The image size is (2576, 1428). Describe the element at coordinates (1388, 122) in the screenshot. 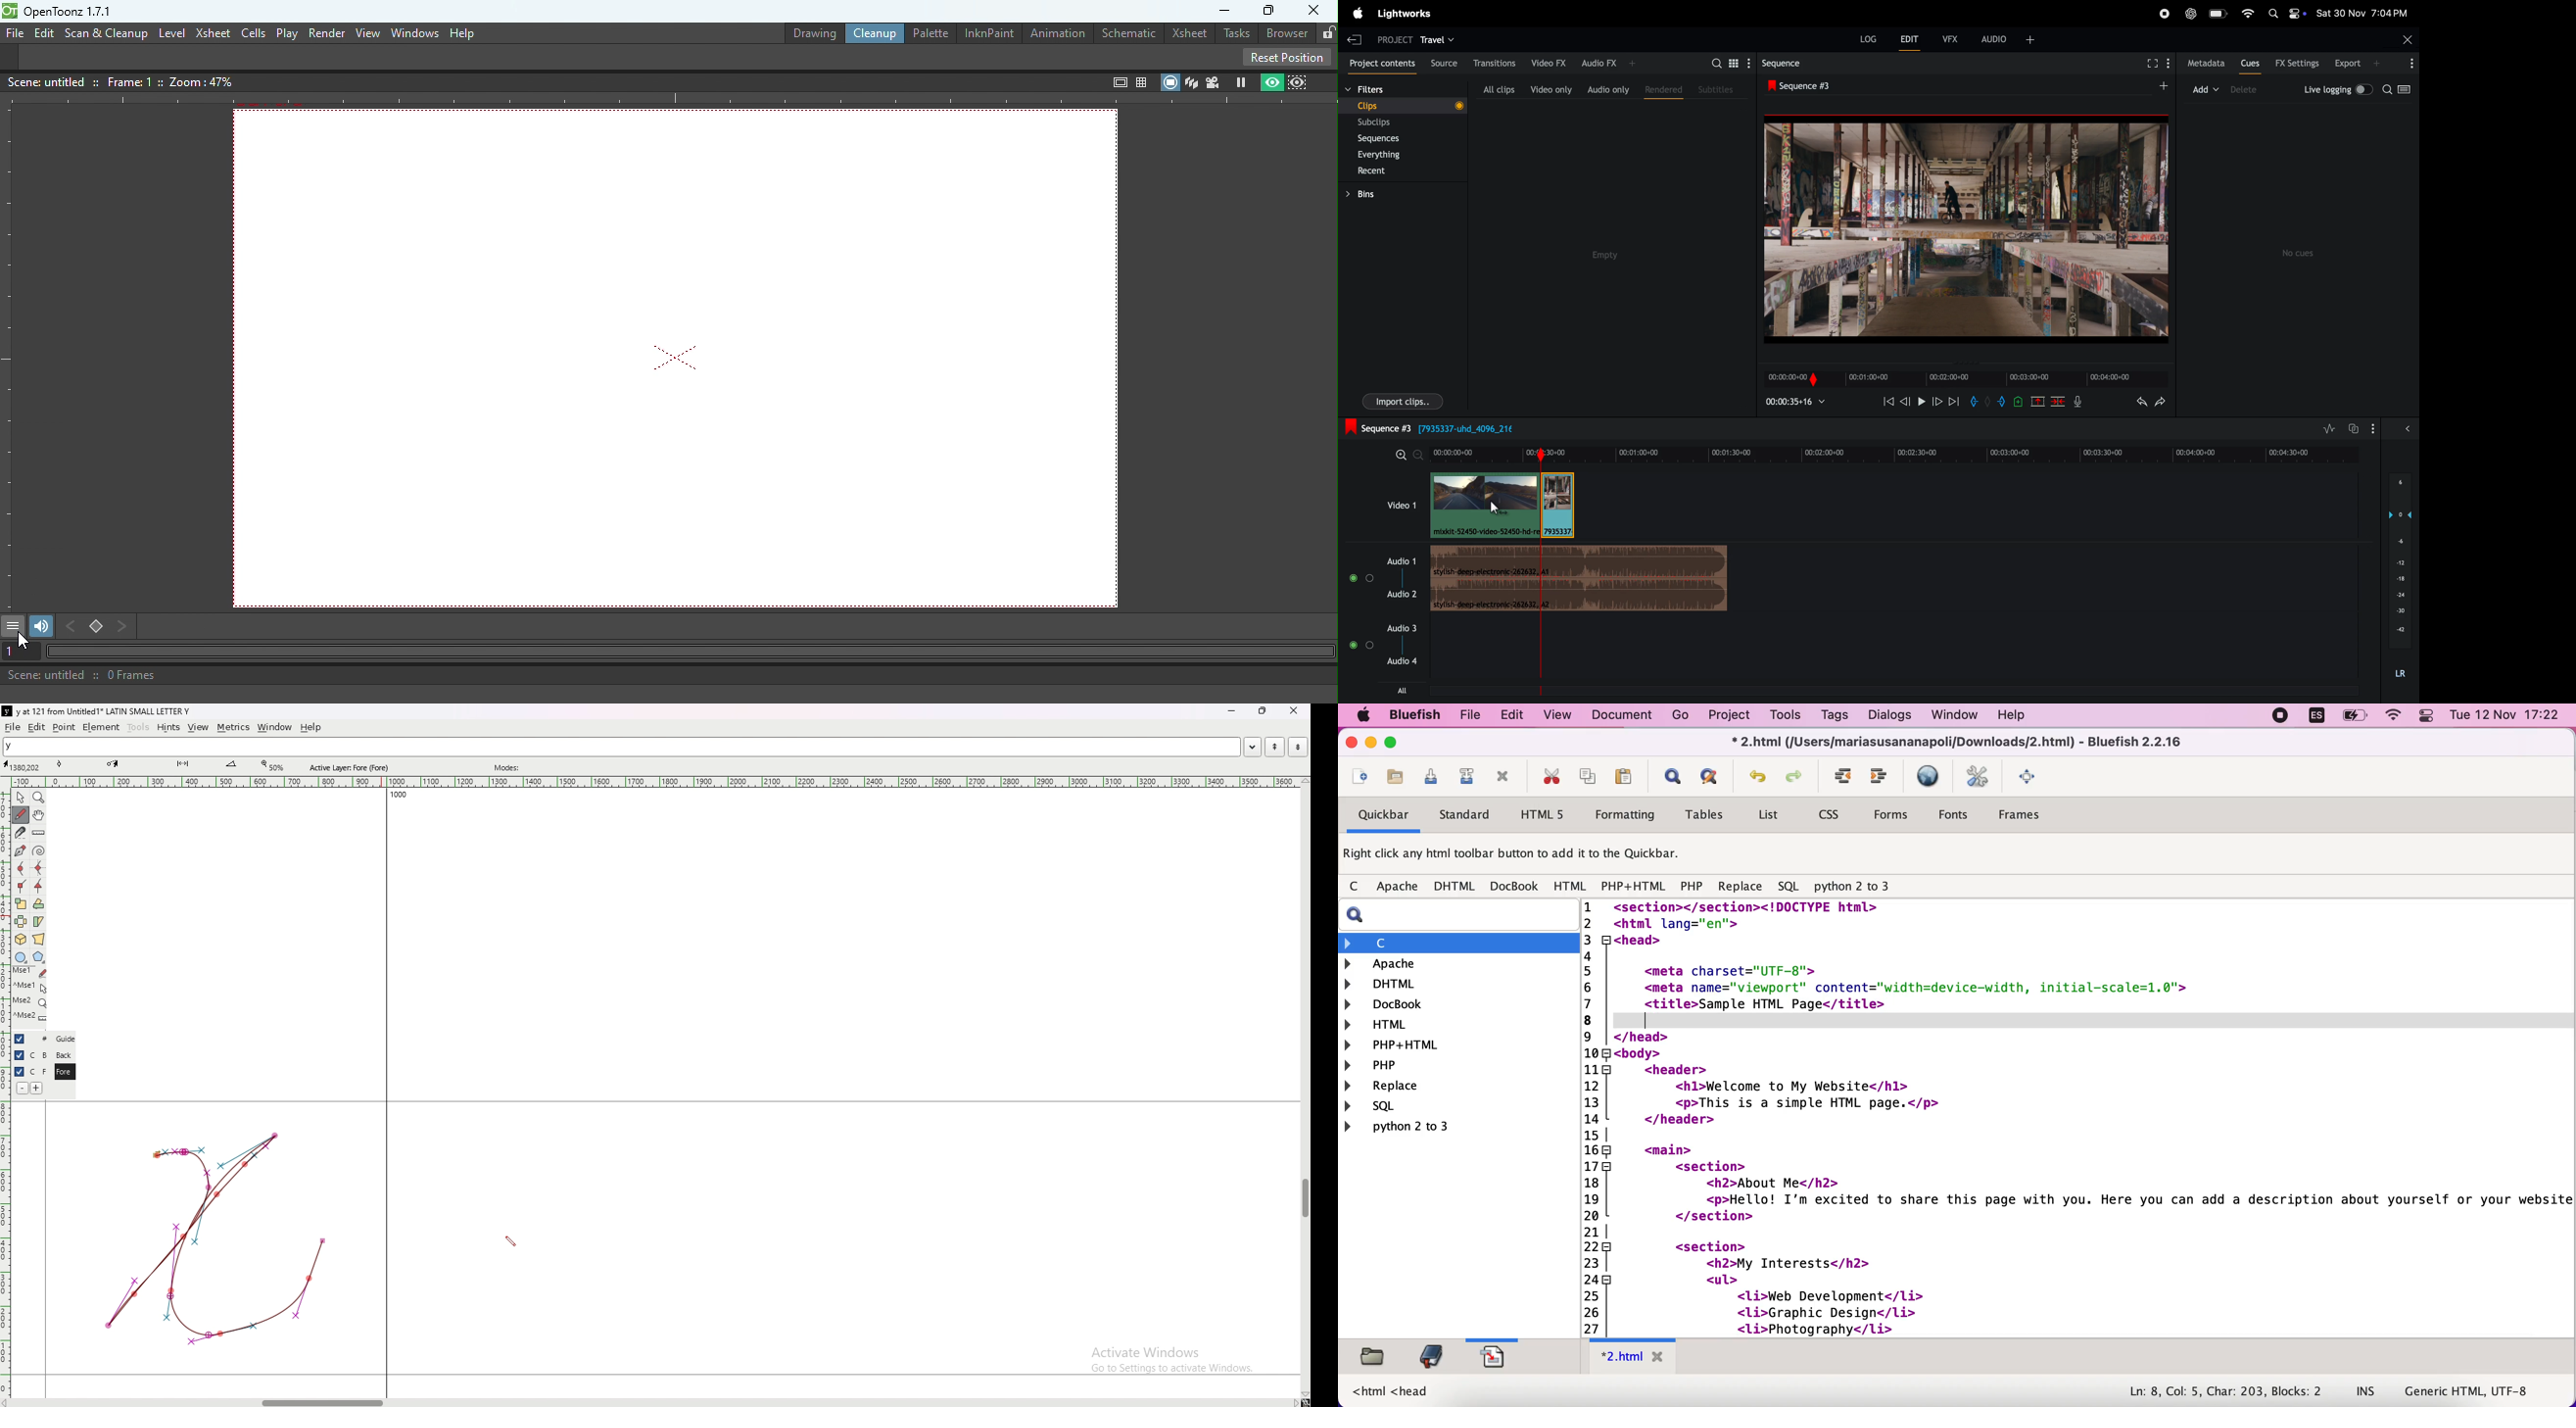

I see `subclips` at that location.